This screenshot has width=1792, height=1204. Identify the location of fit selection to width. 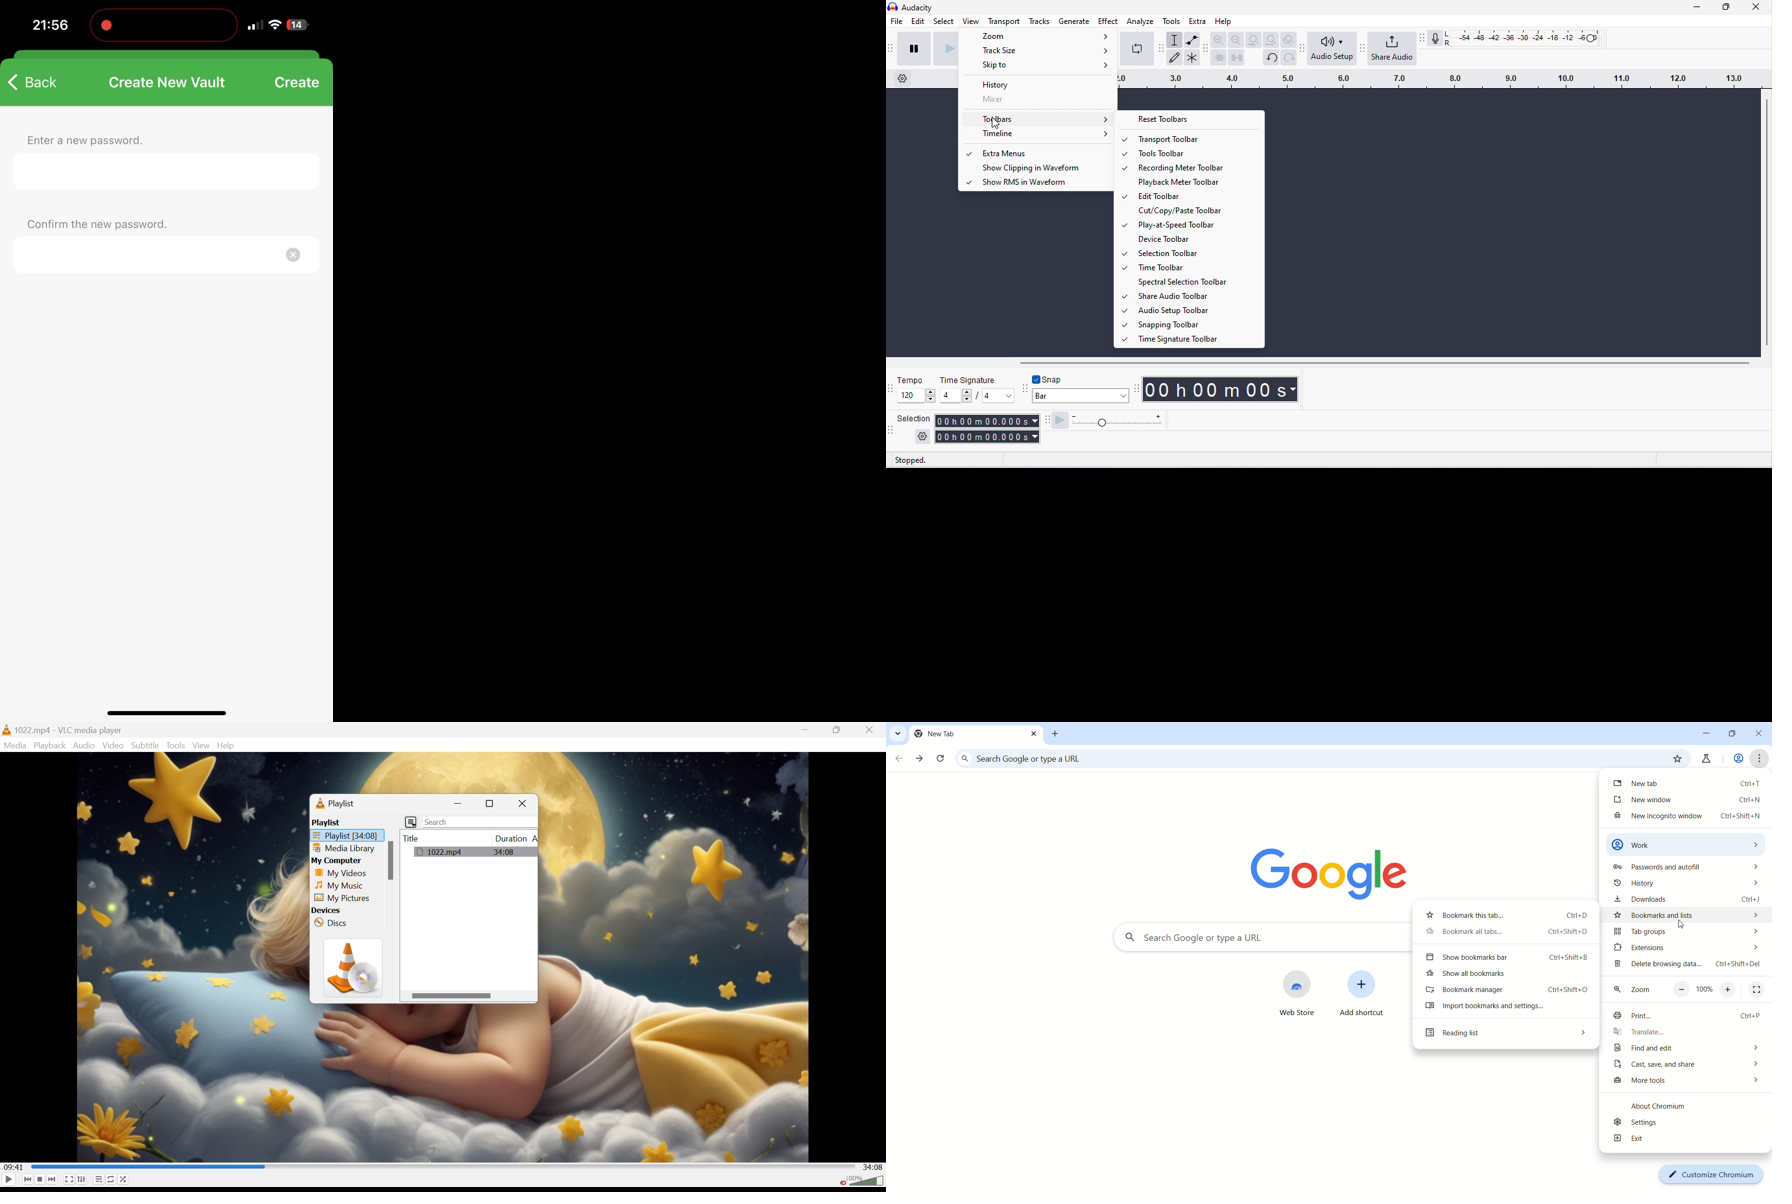
(1254, 40).